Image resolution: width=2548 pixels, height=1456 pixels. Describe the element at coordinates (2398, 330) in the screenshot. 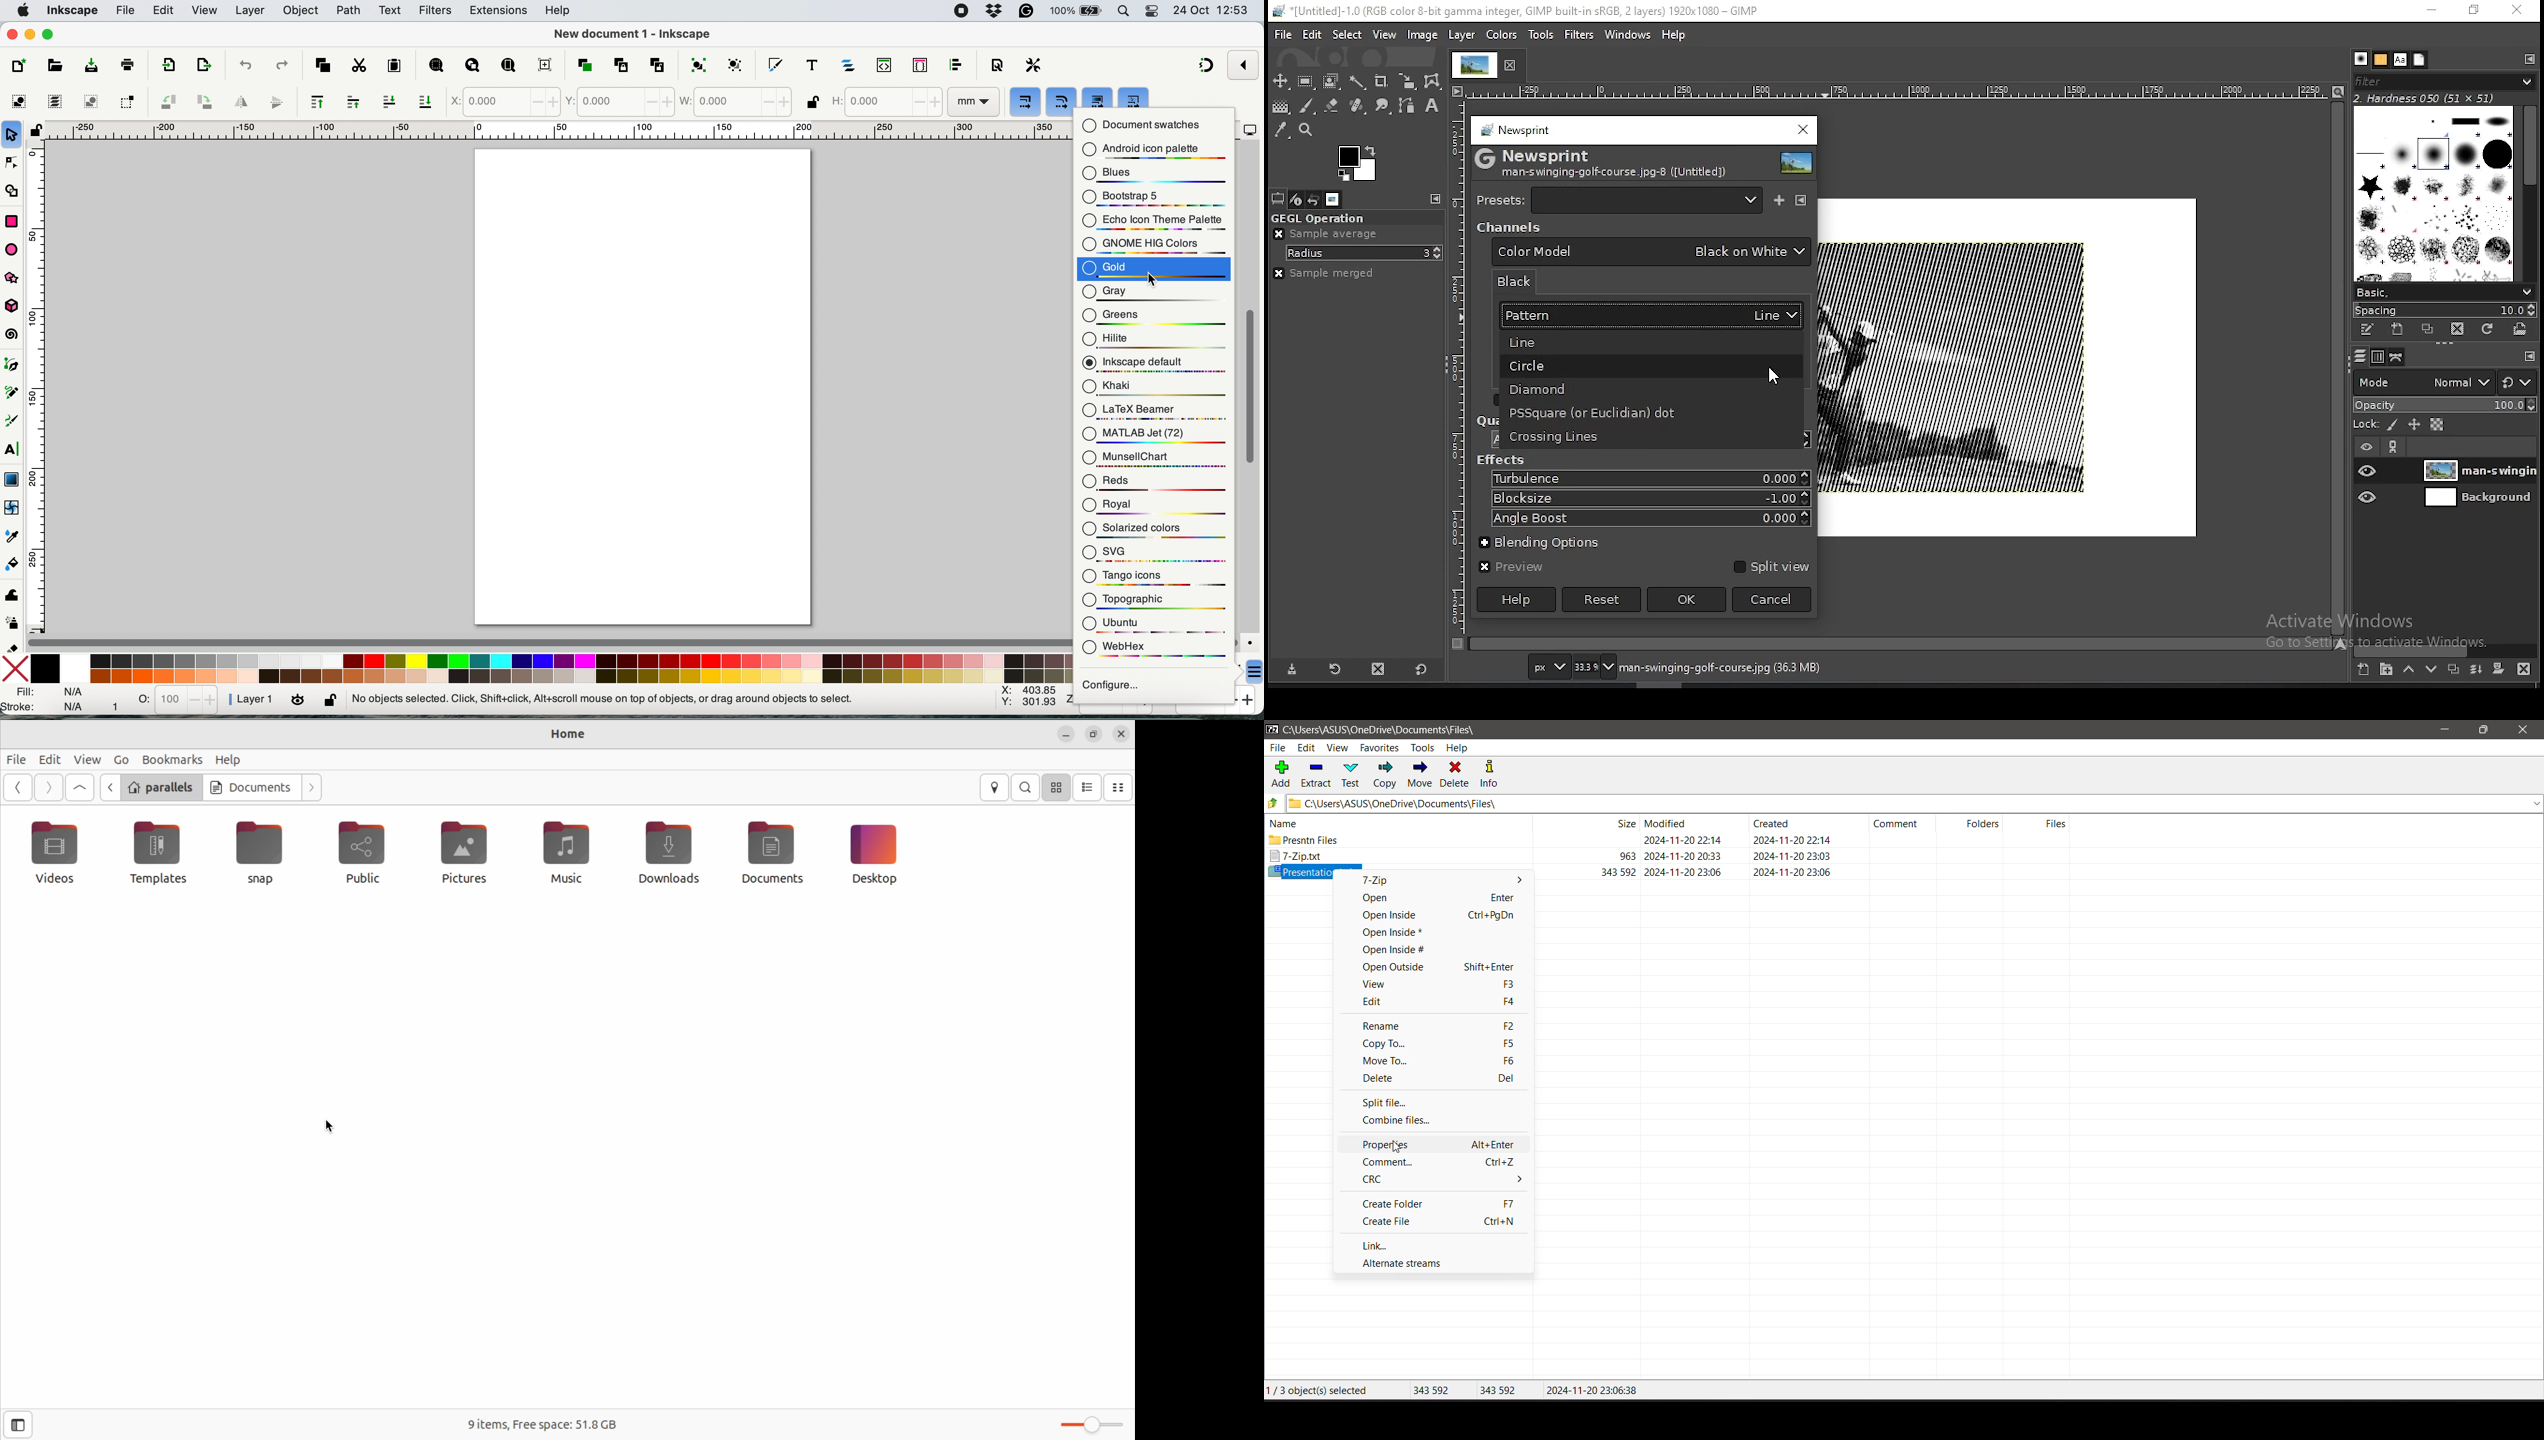

I see `create a new brush` at that location.